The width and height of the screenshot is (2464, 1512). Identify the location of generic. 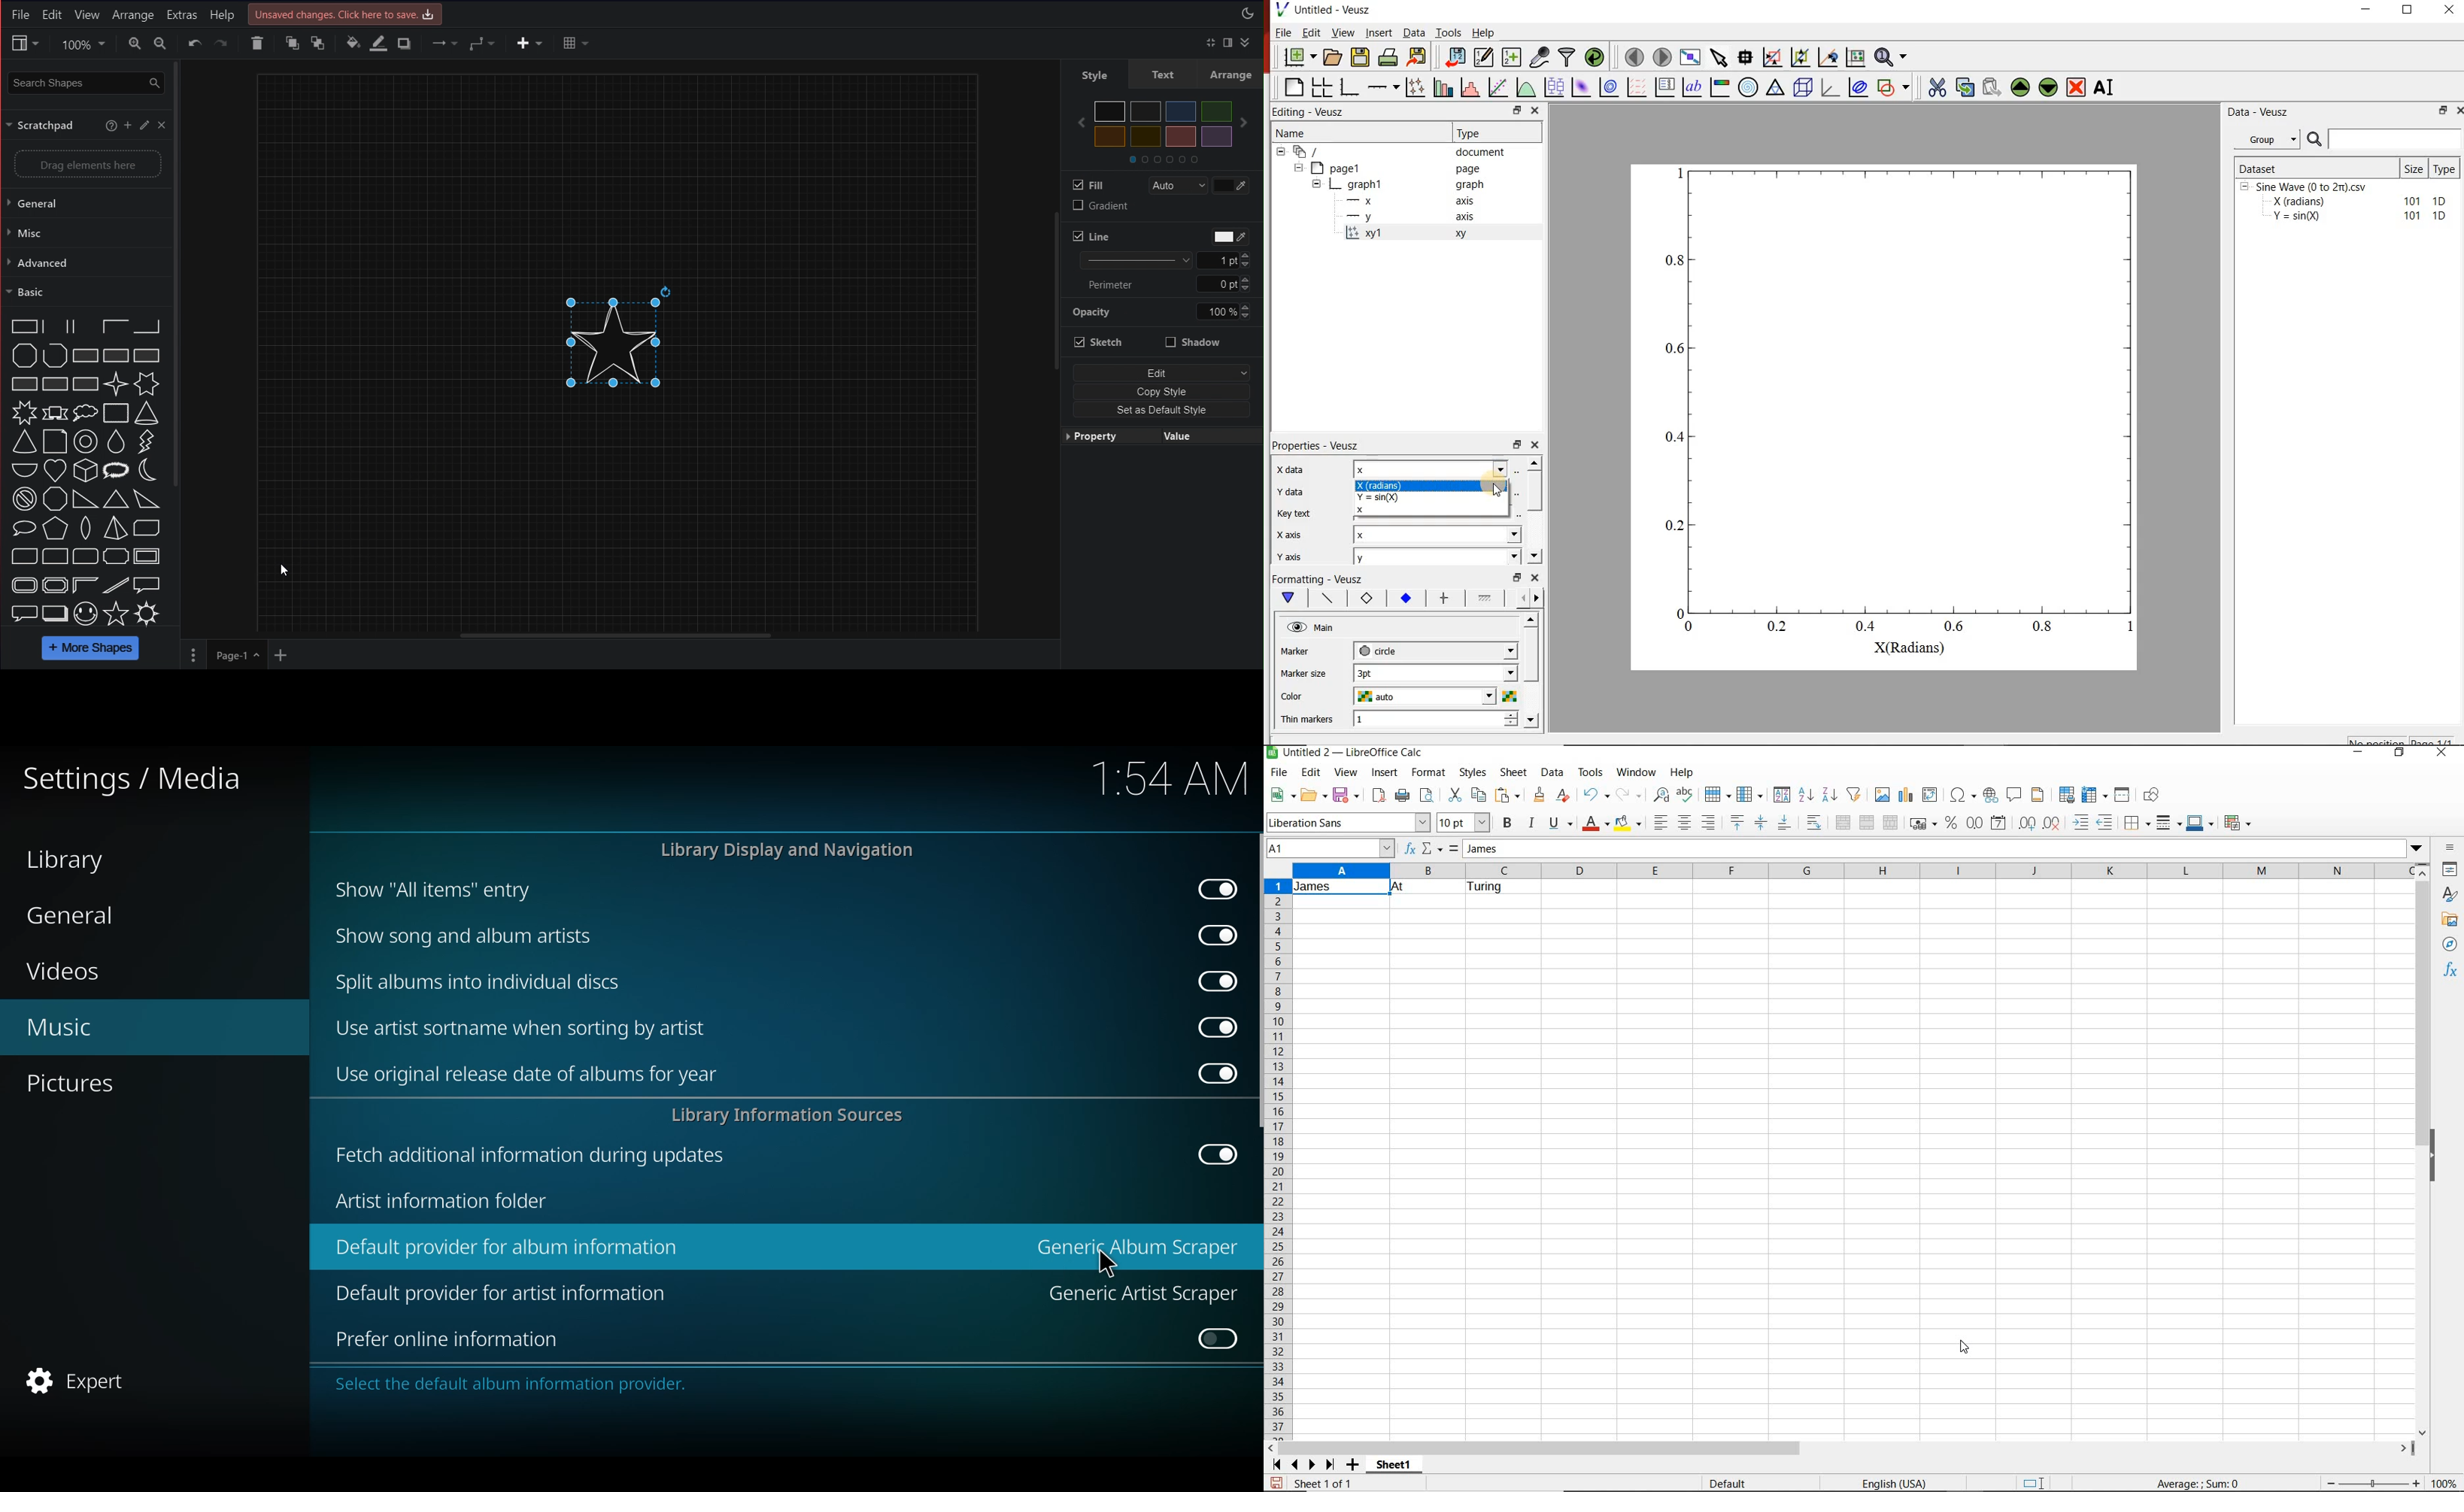
(1138, 1291).